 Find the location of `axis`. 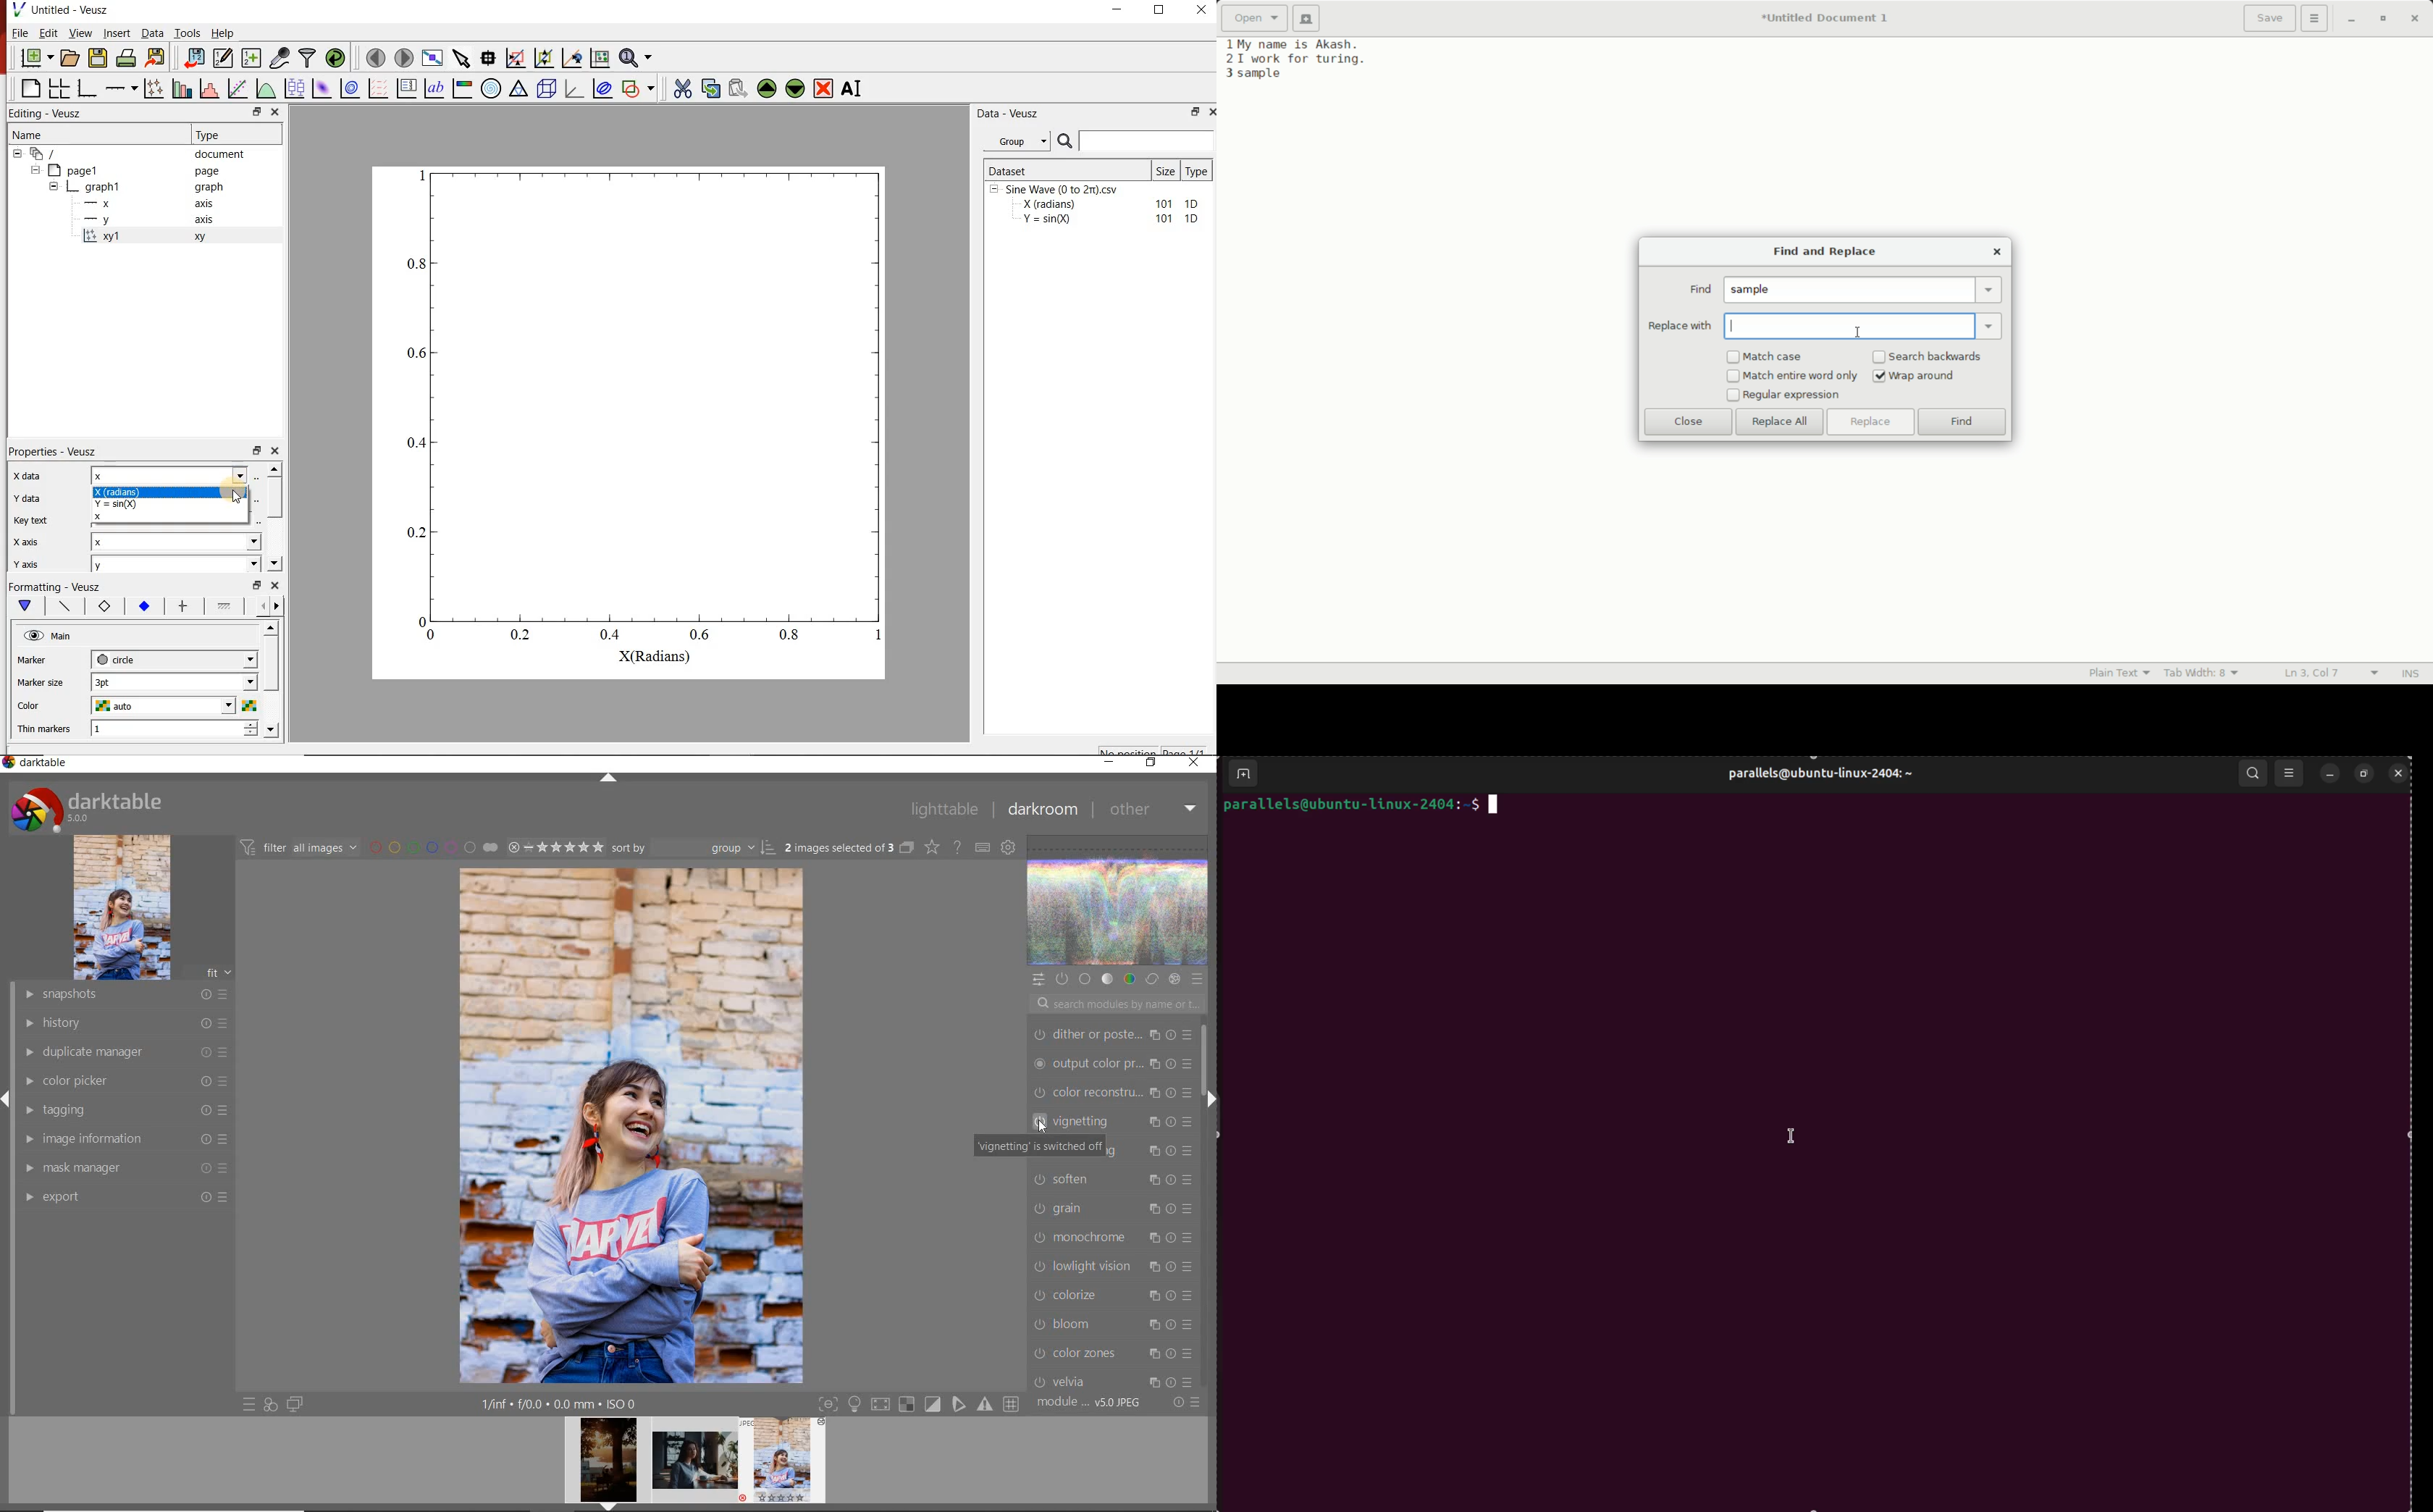

axis is located at coordinates (205, 203).